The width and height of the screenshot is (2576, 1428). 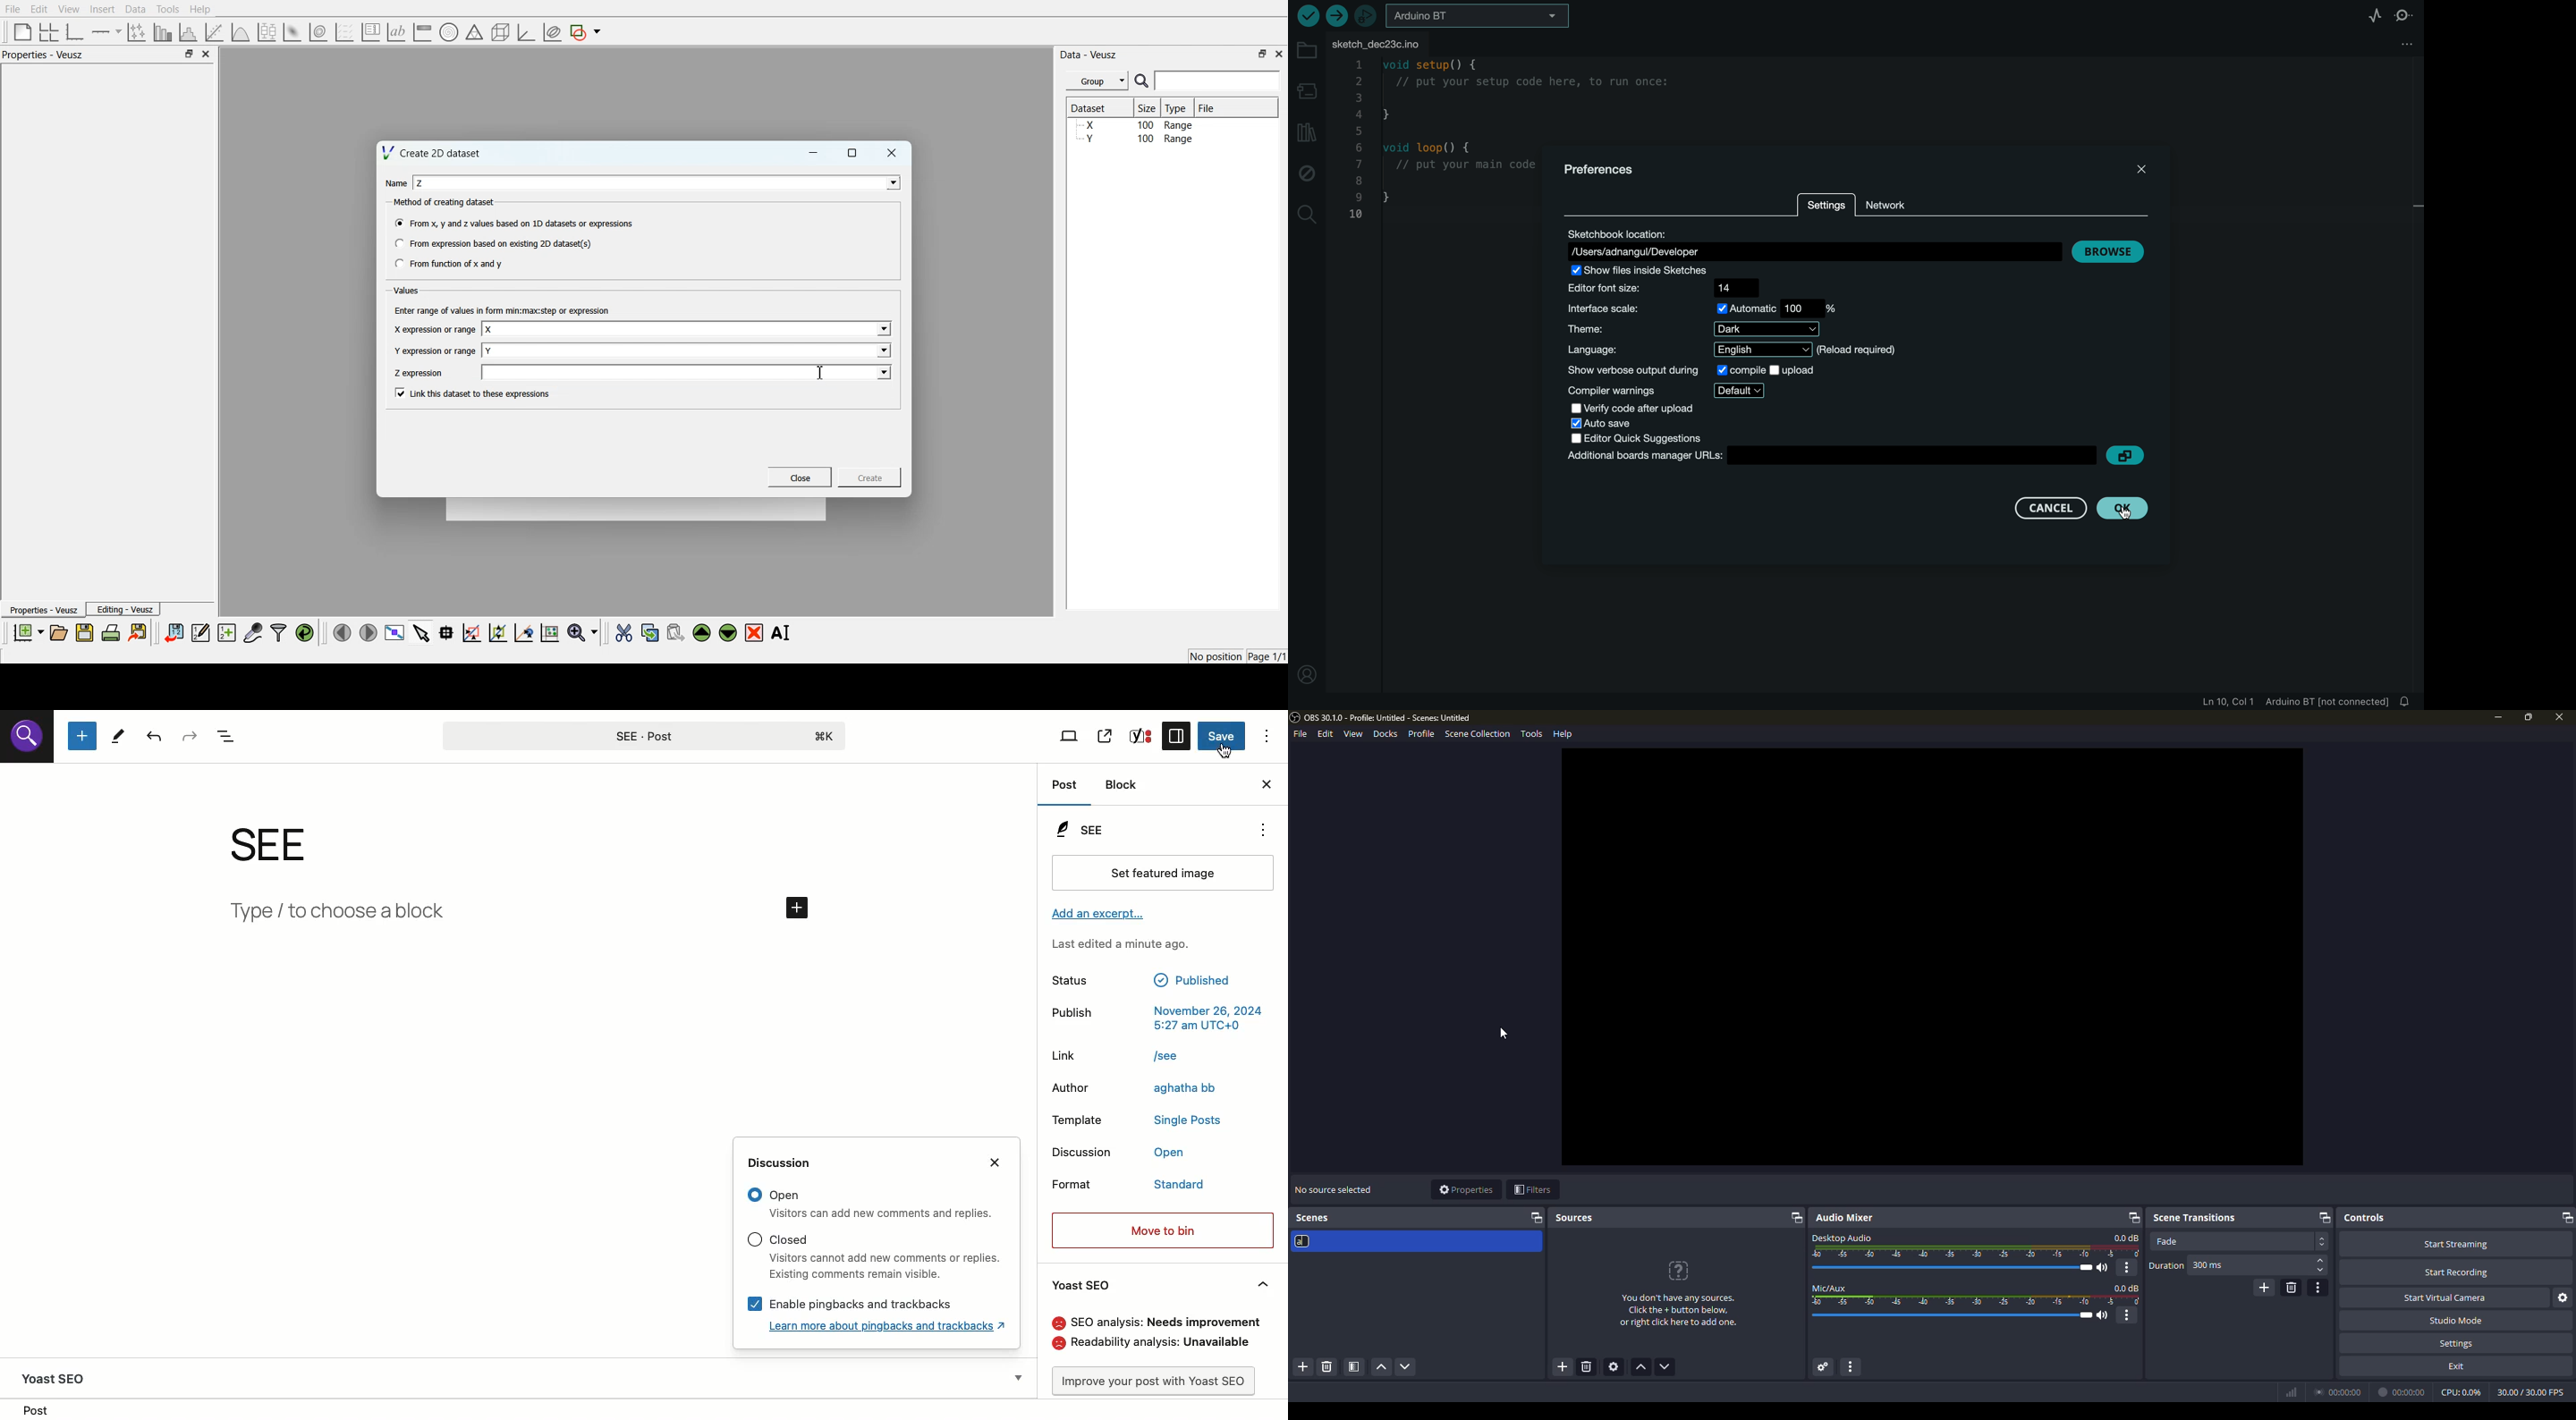 What do you see at coordinates (1315, 1218) in the screenshot?
I see `scenes` at bounding box center [1315, 1218].